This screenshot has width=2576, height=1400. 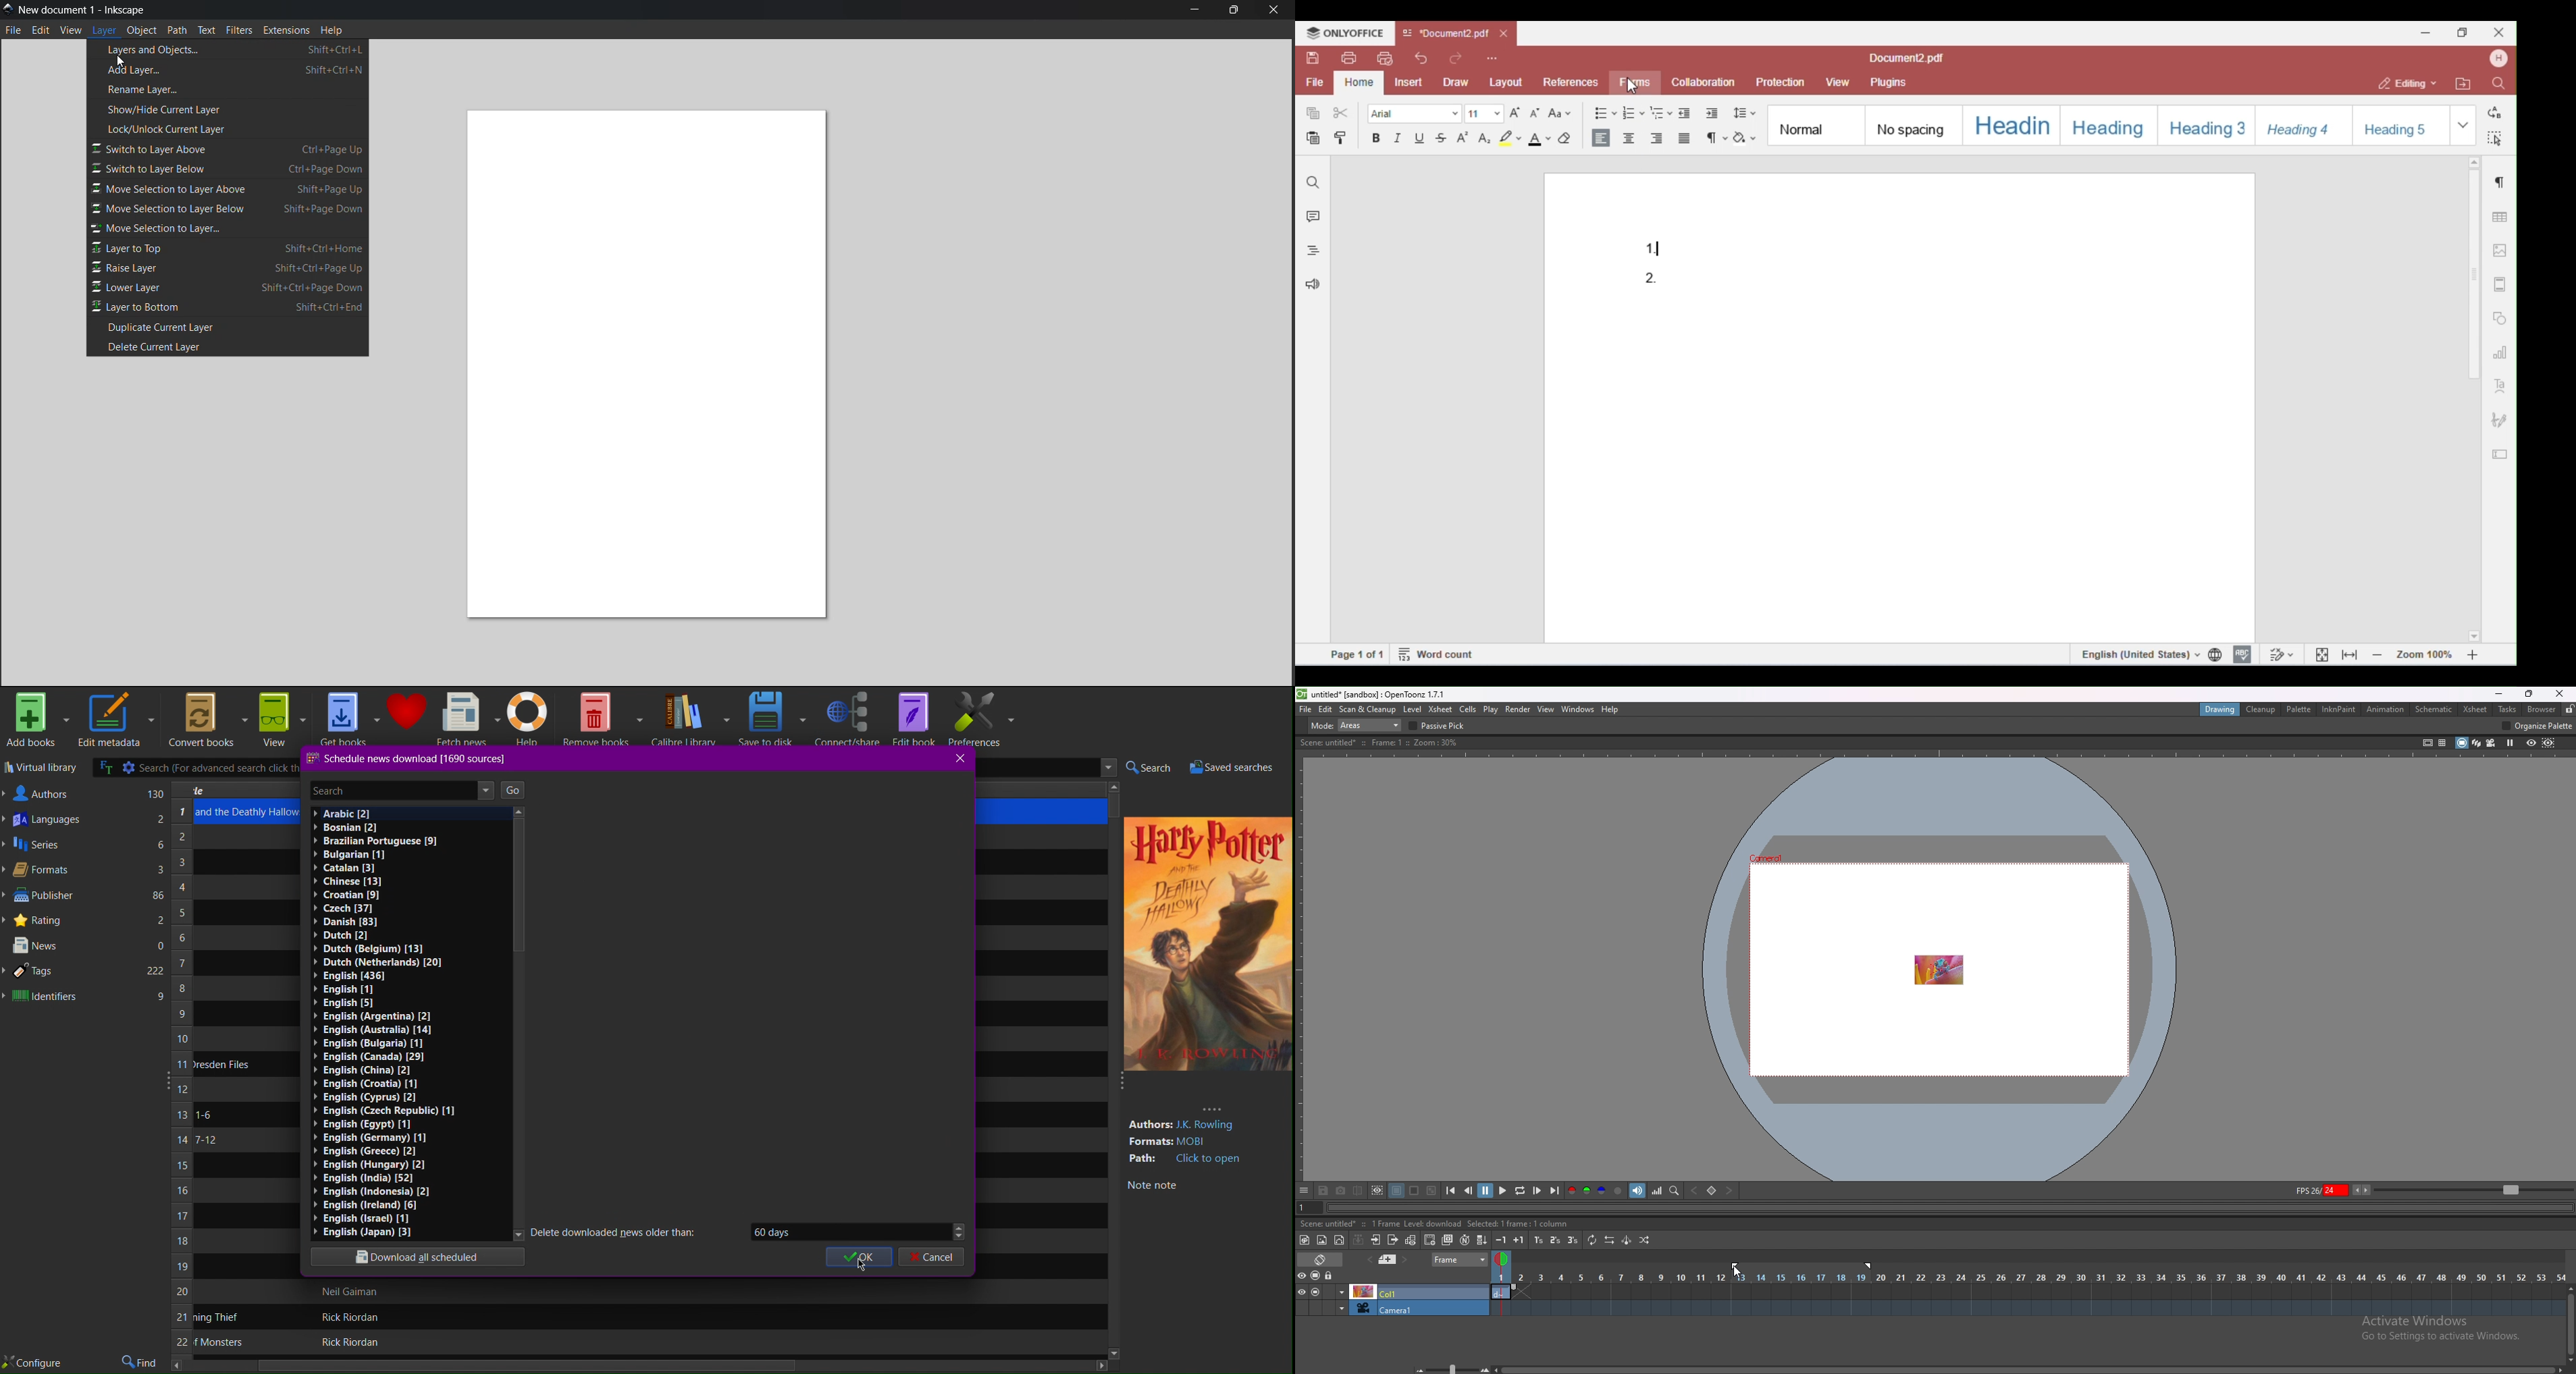 What do you see at coordinates (362, 1232) in the screenshot?
I see `English Japan) |3]` at bounding box center [362, 1232].